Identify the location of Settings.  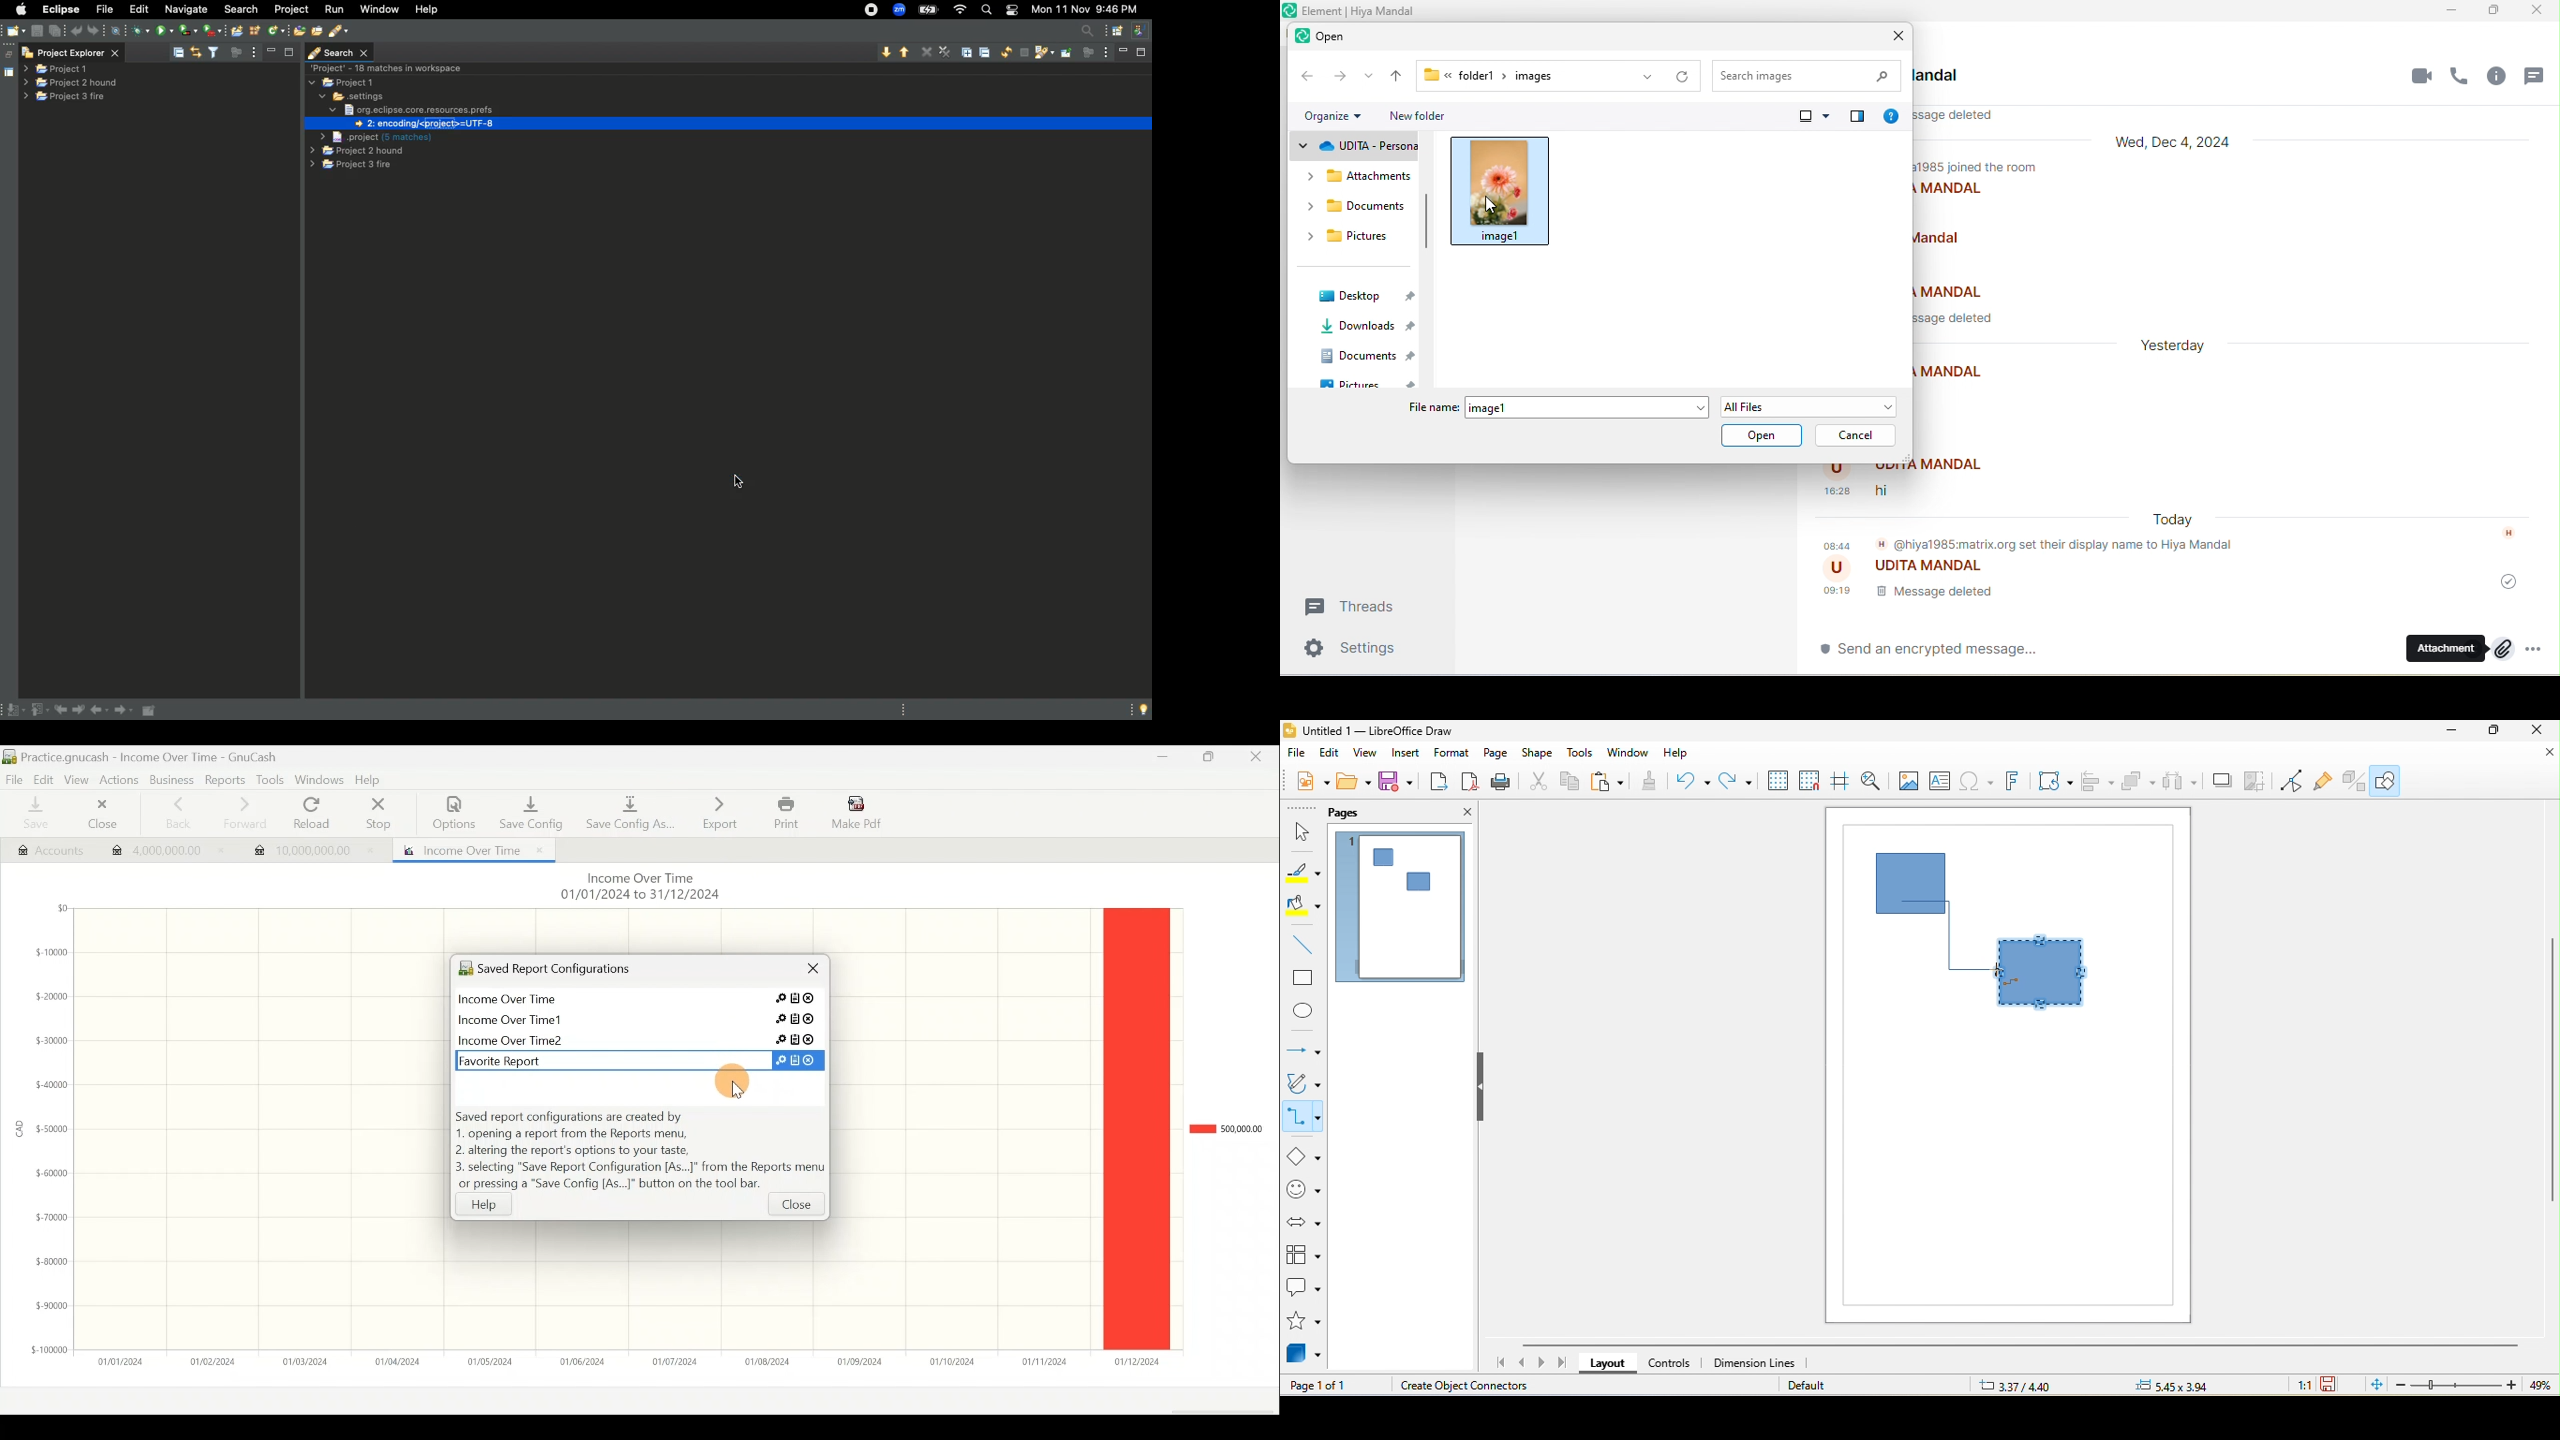
(350, 96).